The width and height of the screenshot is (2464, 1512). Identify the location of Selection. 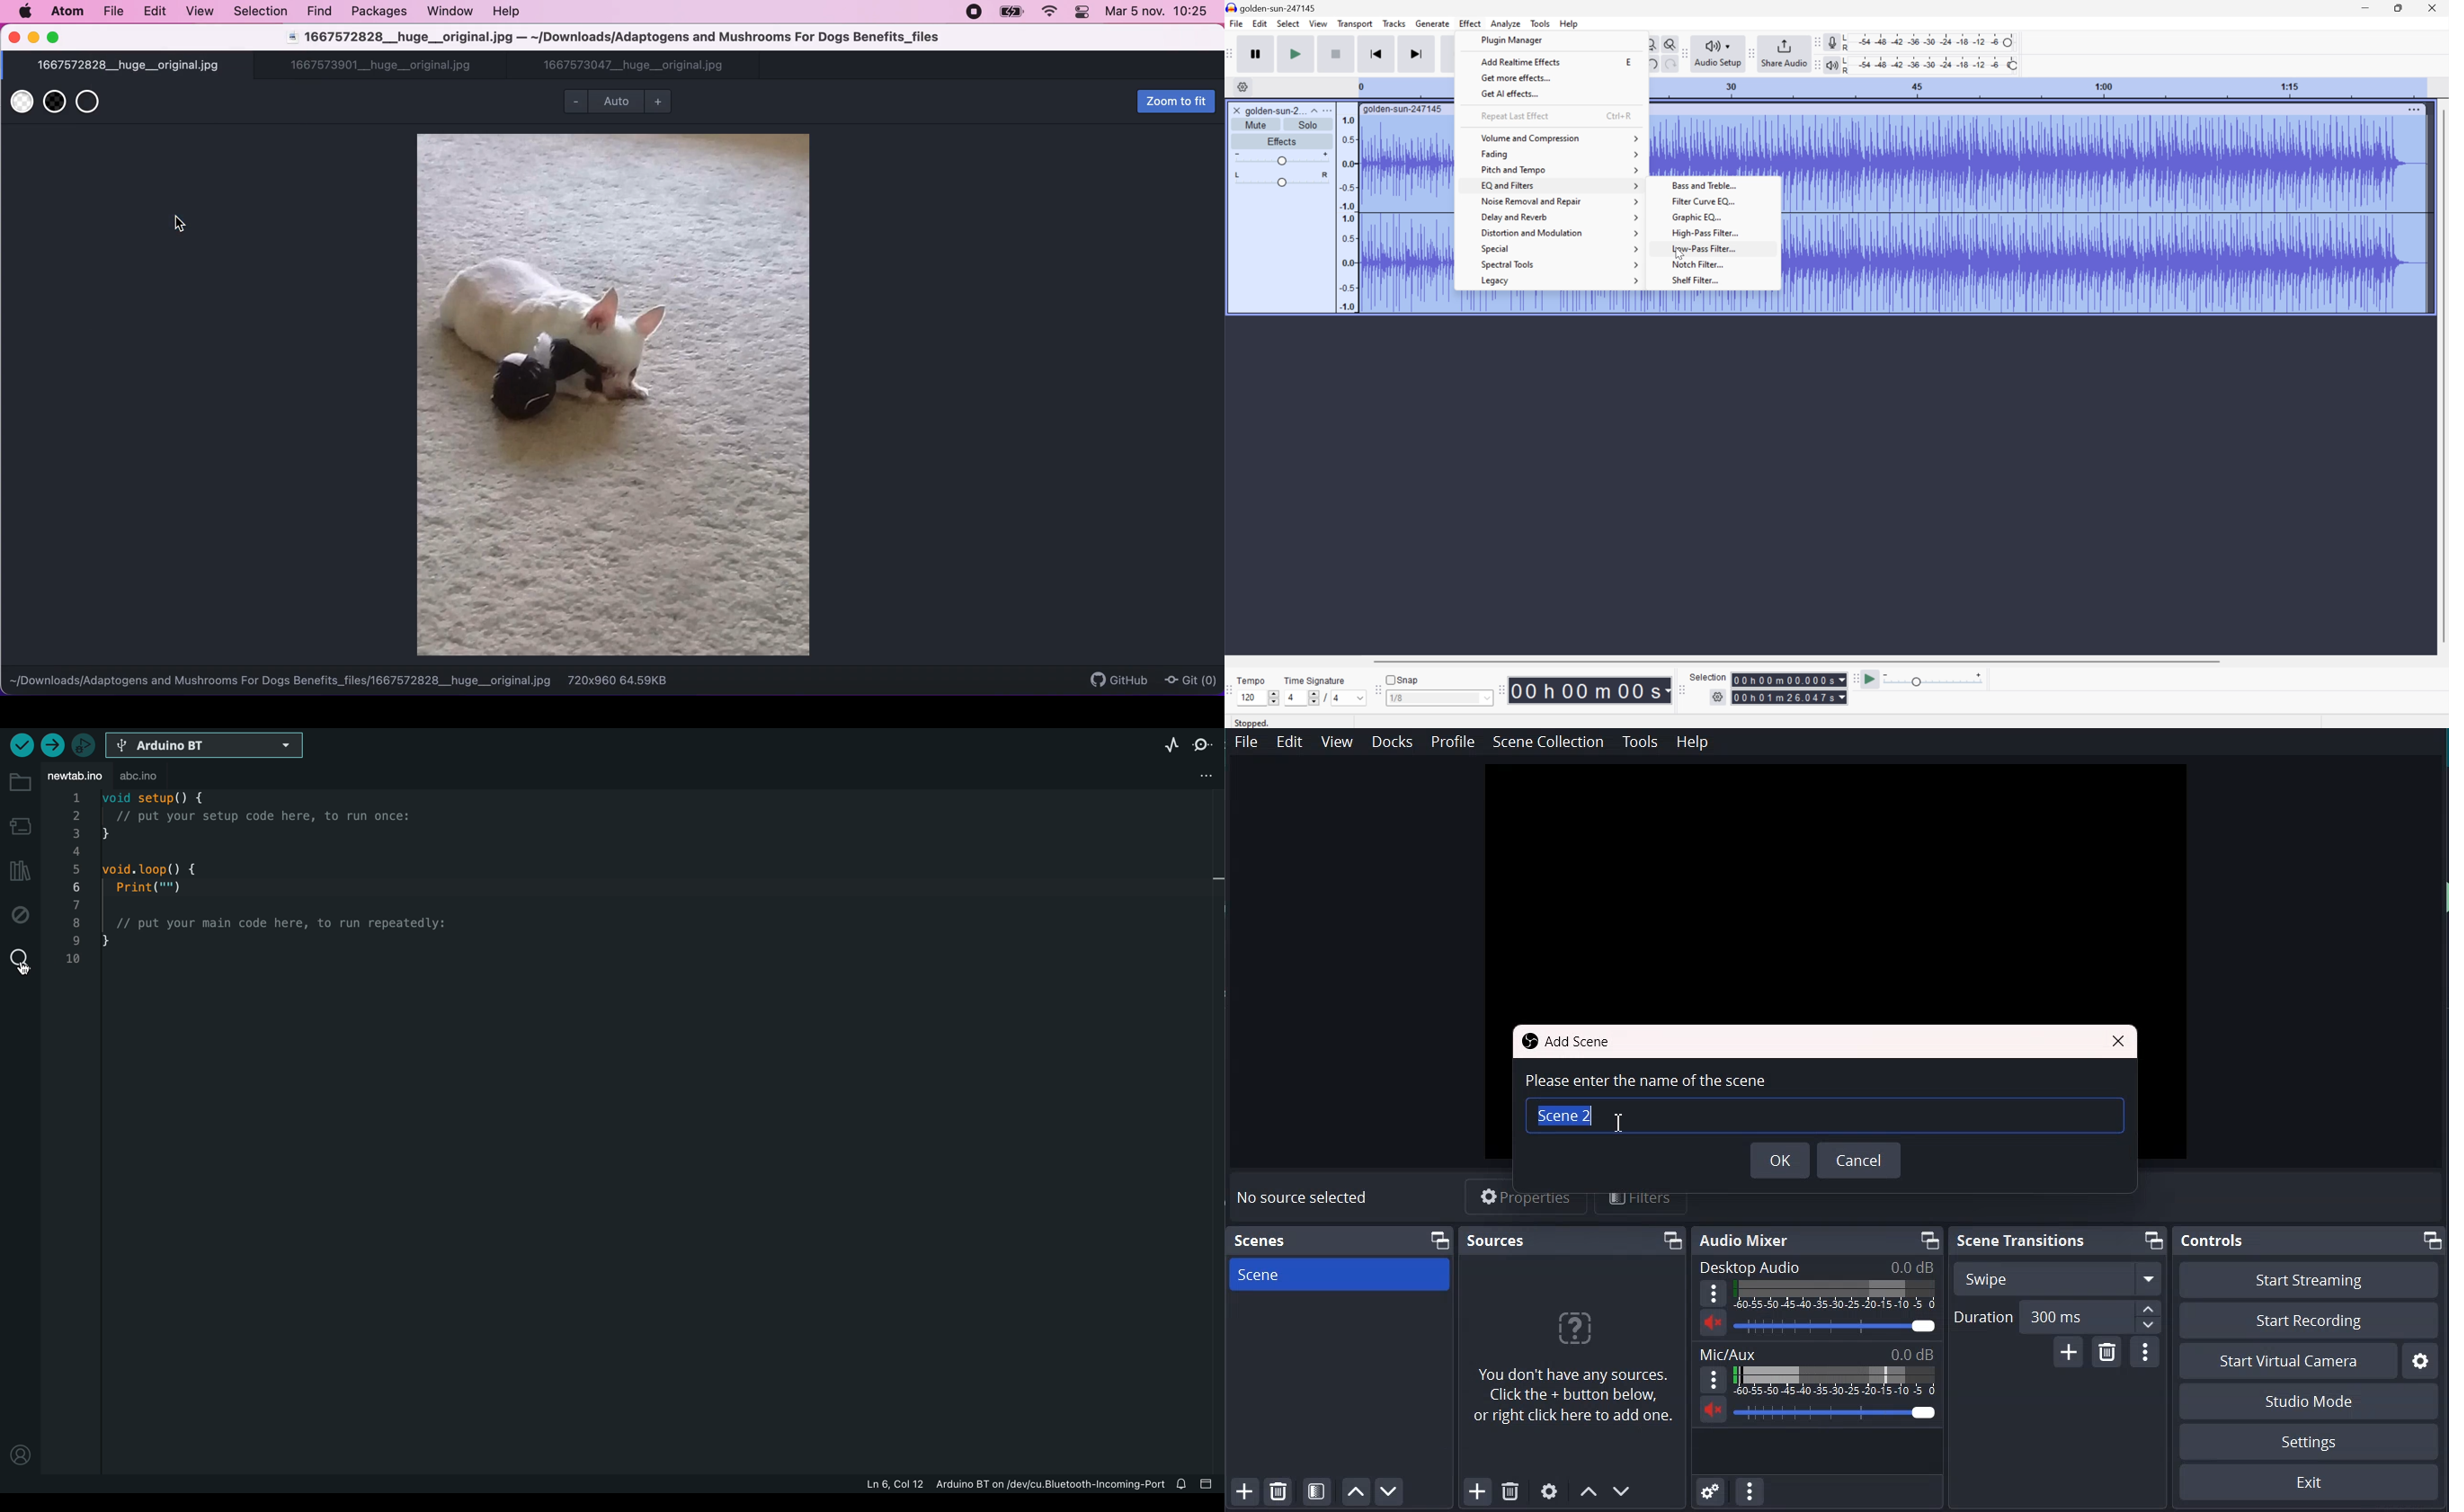
(1710, 677).